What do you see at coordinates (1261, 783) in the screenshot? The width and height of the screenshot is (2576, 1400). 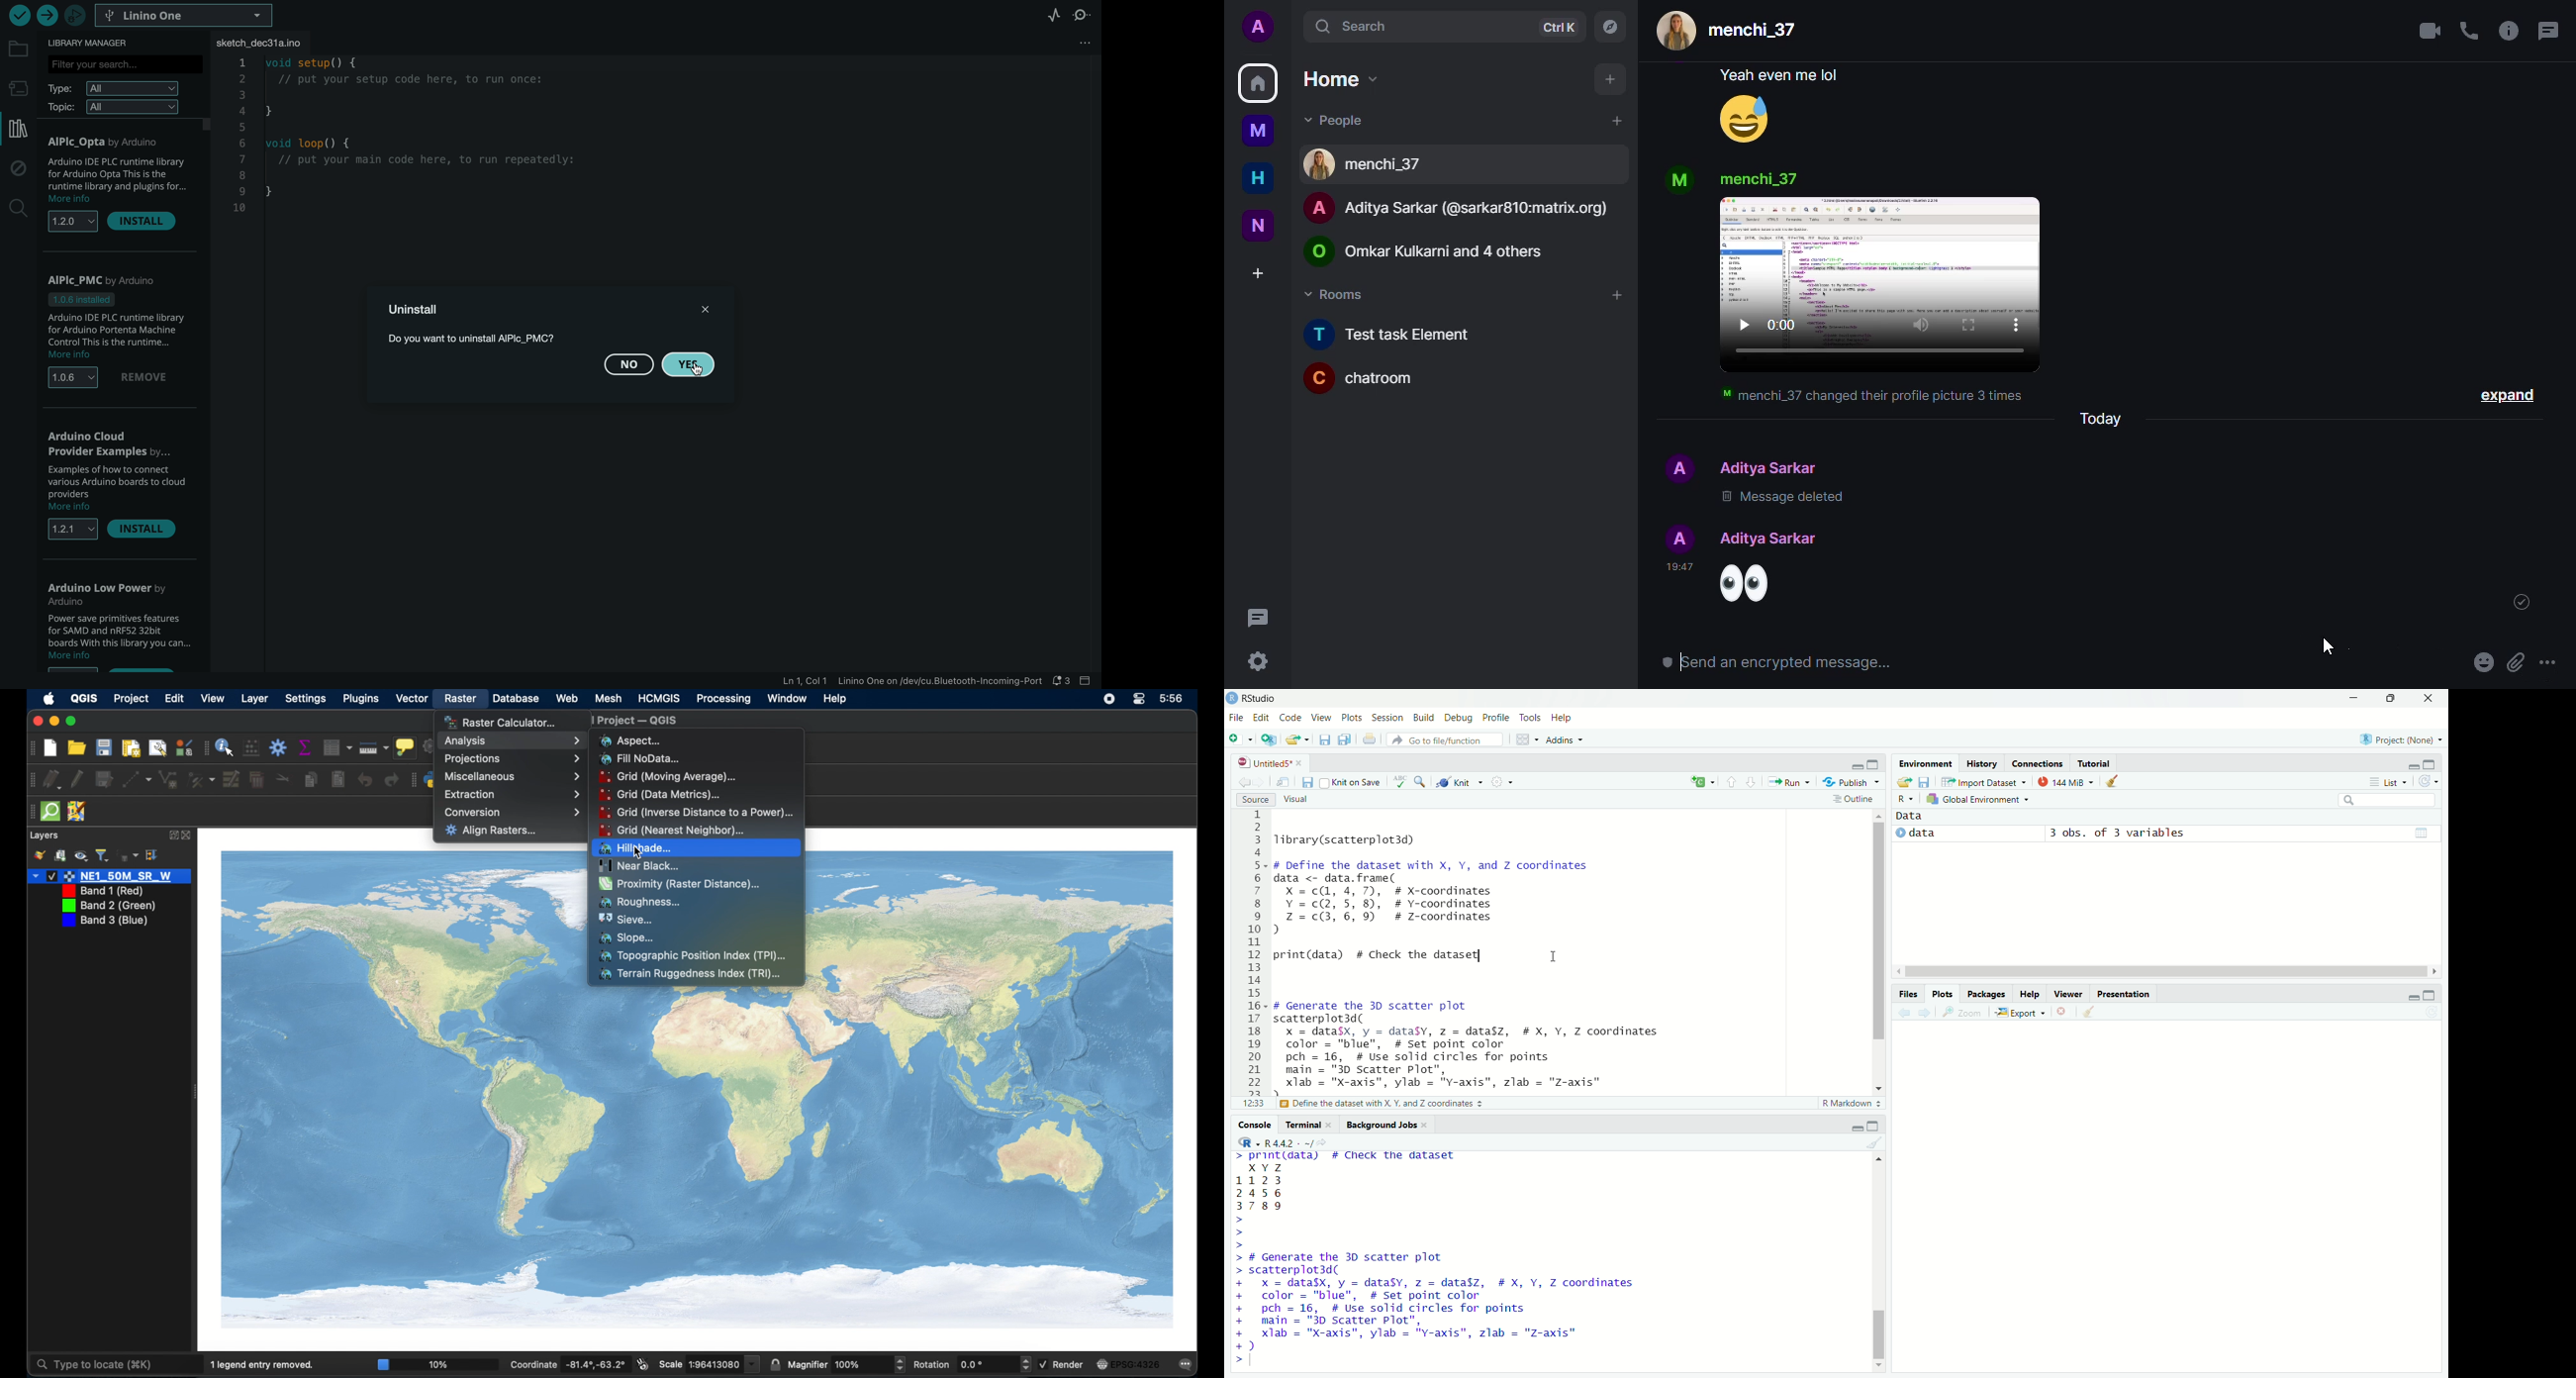 I see `go forward to the next source location` at bounding box center [1261, 783].